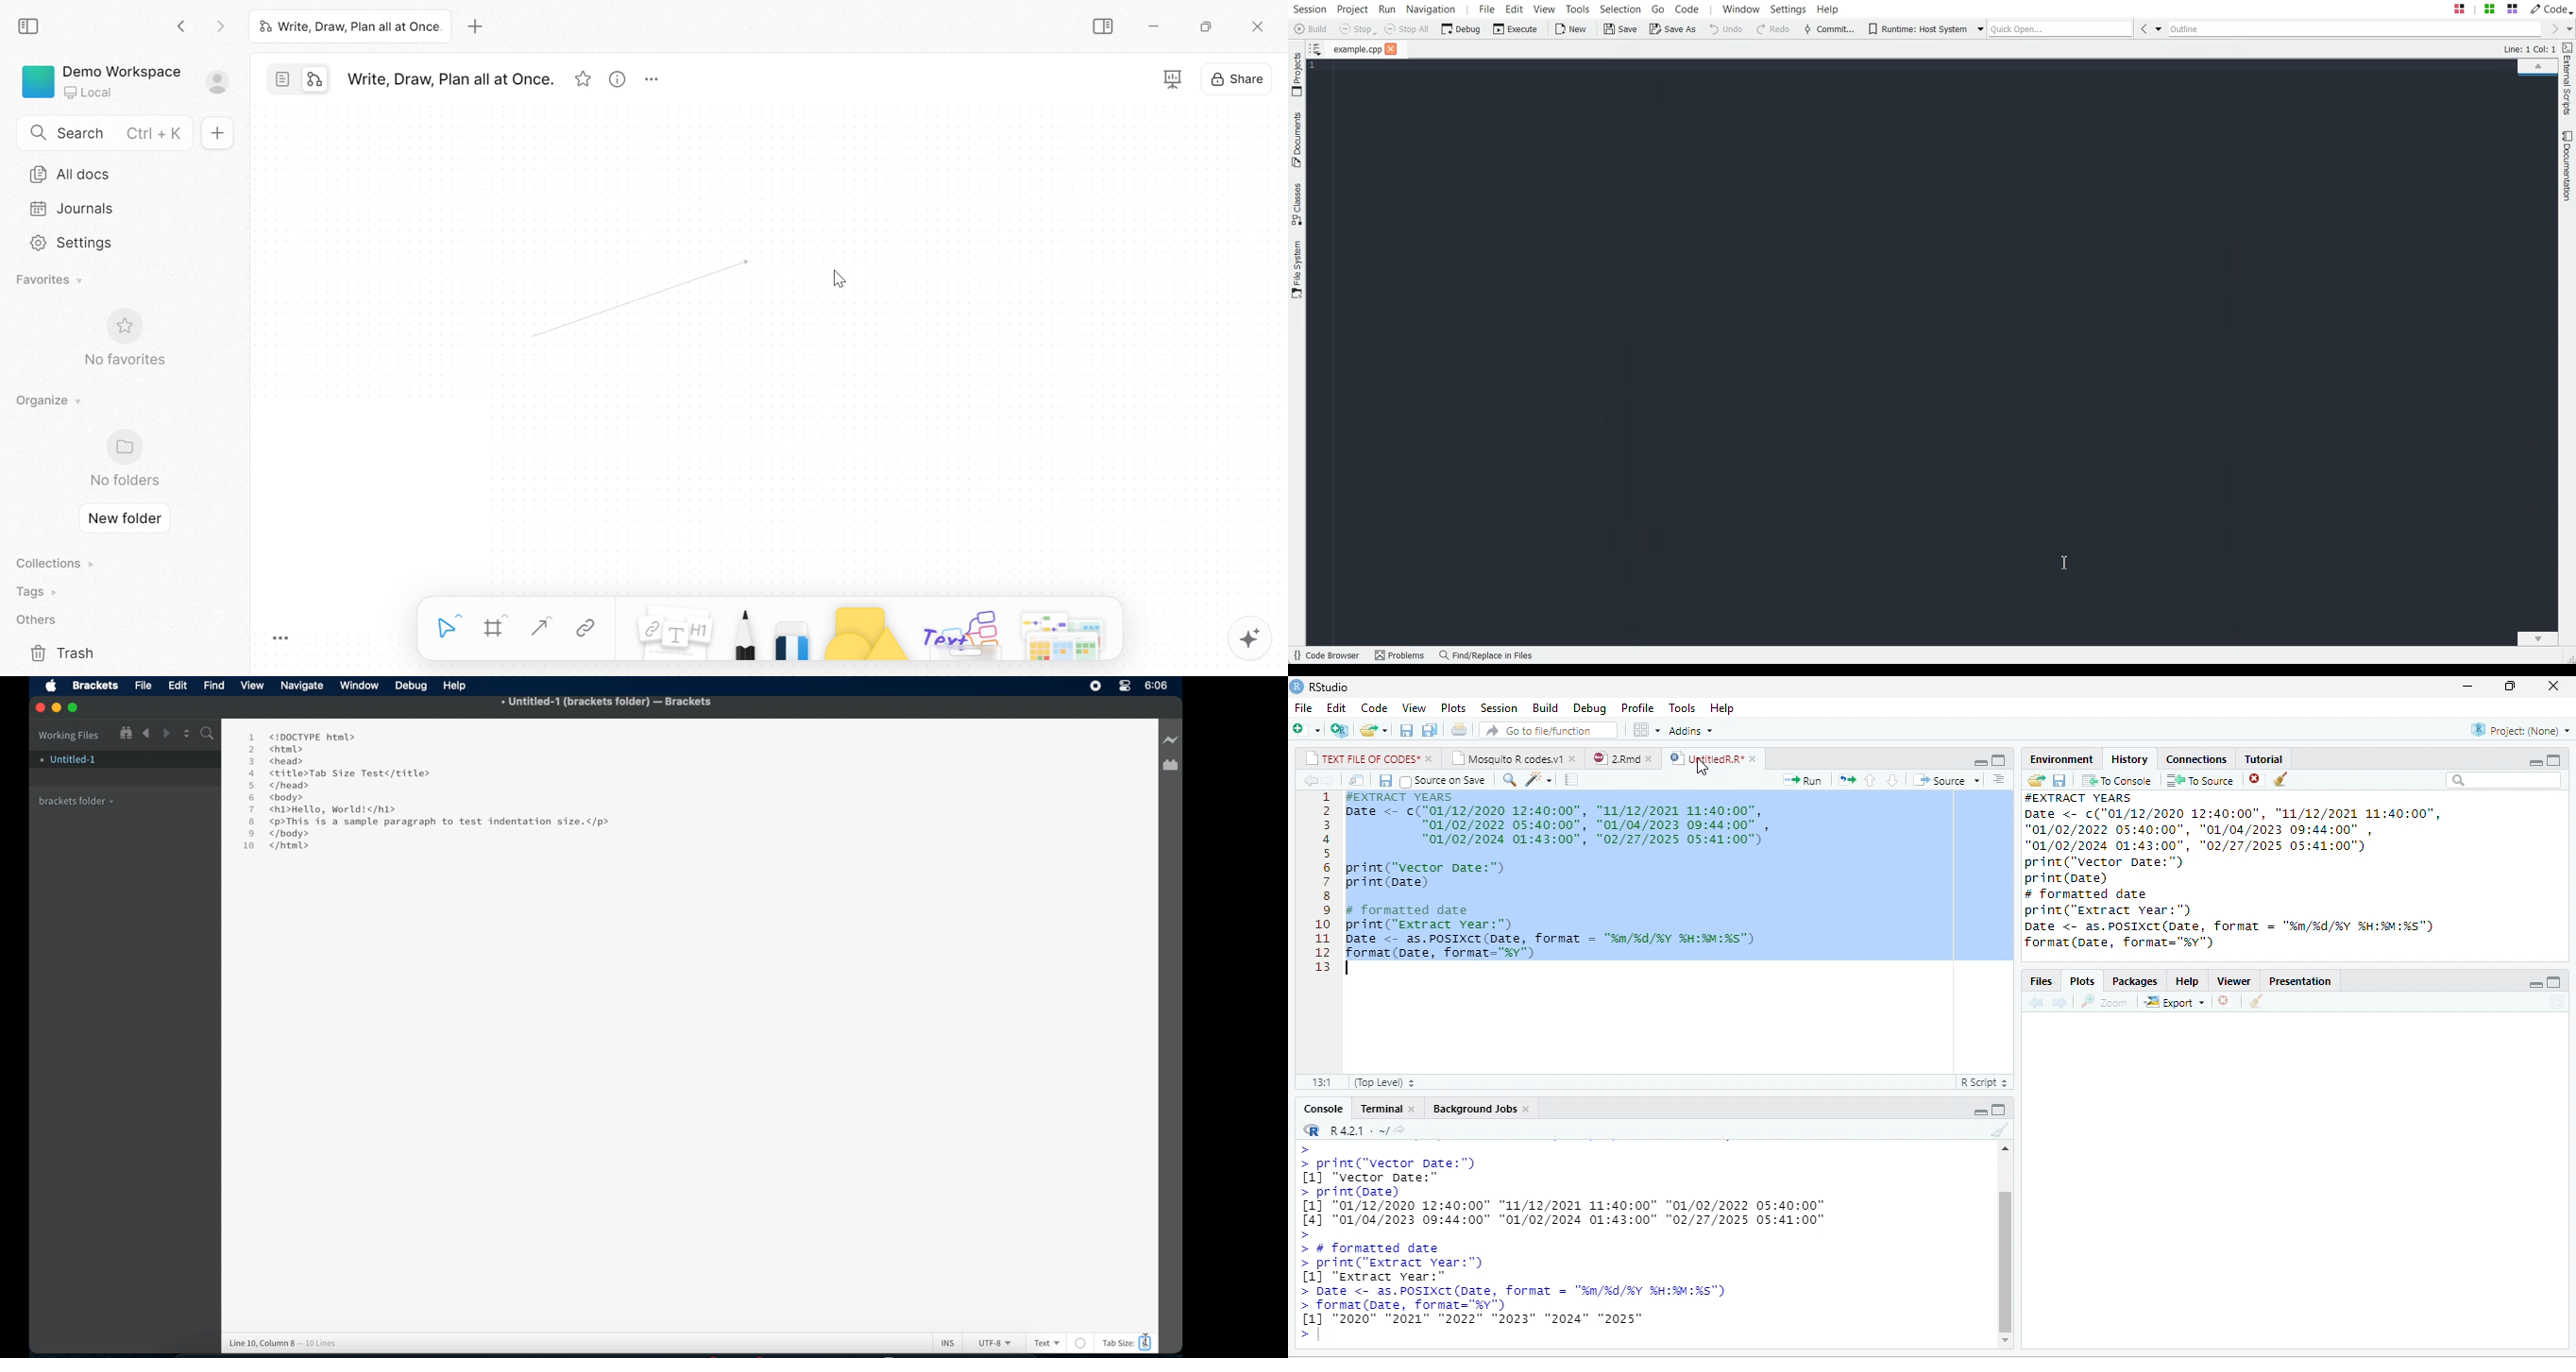 This screenshot has width=2576, height=1372. What do you see at coordinates (1527, 1109) in the screenshot?
I see `close` at bounding box center [1527, 1109].